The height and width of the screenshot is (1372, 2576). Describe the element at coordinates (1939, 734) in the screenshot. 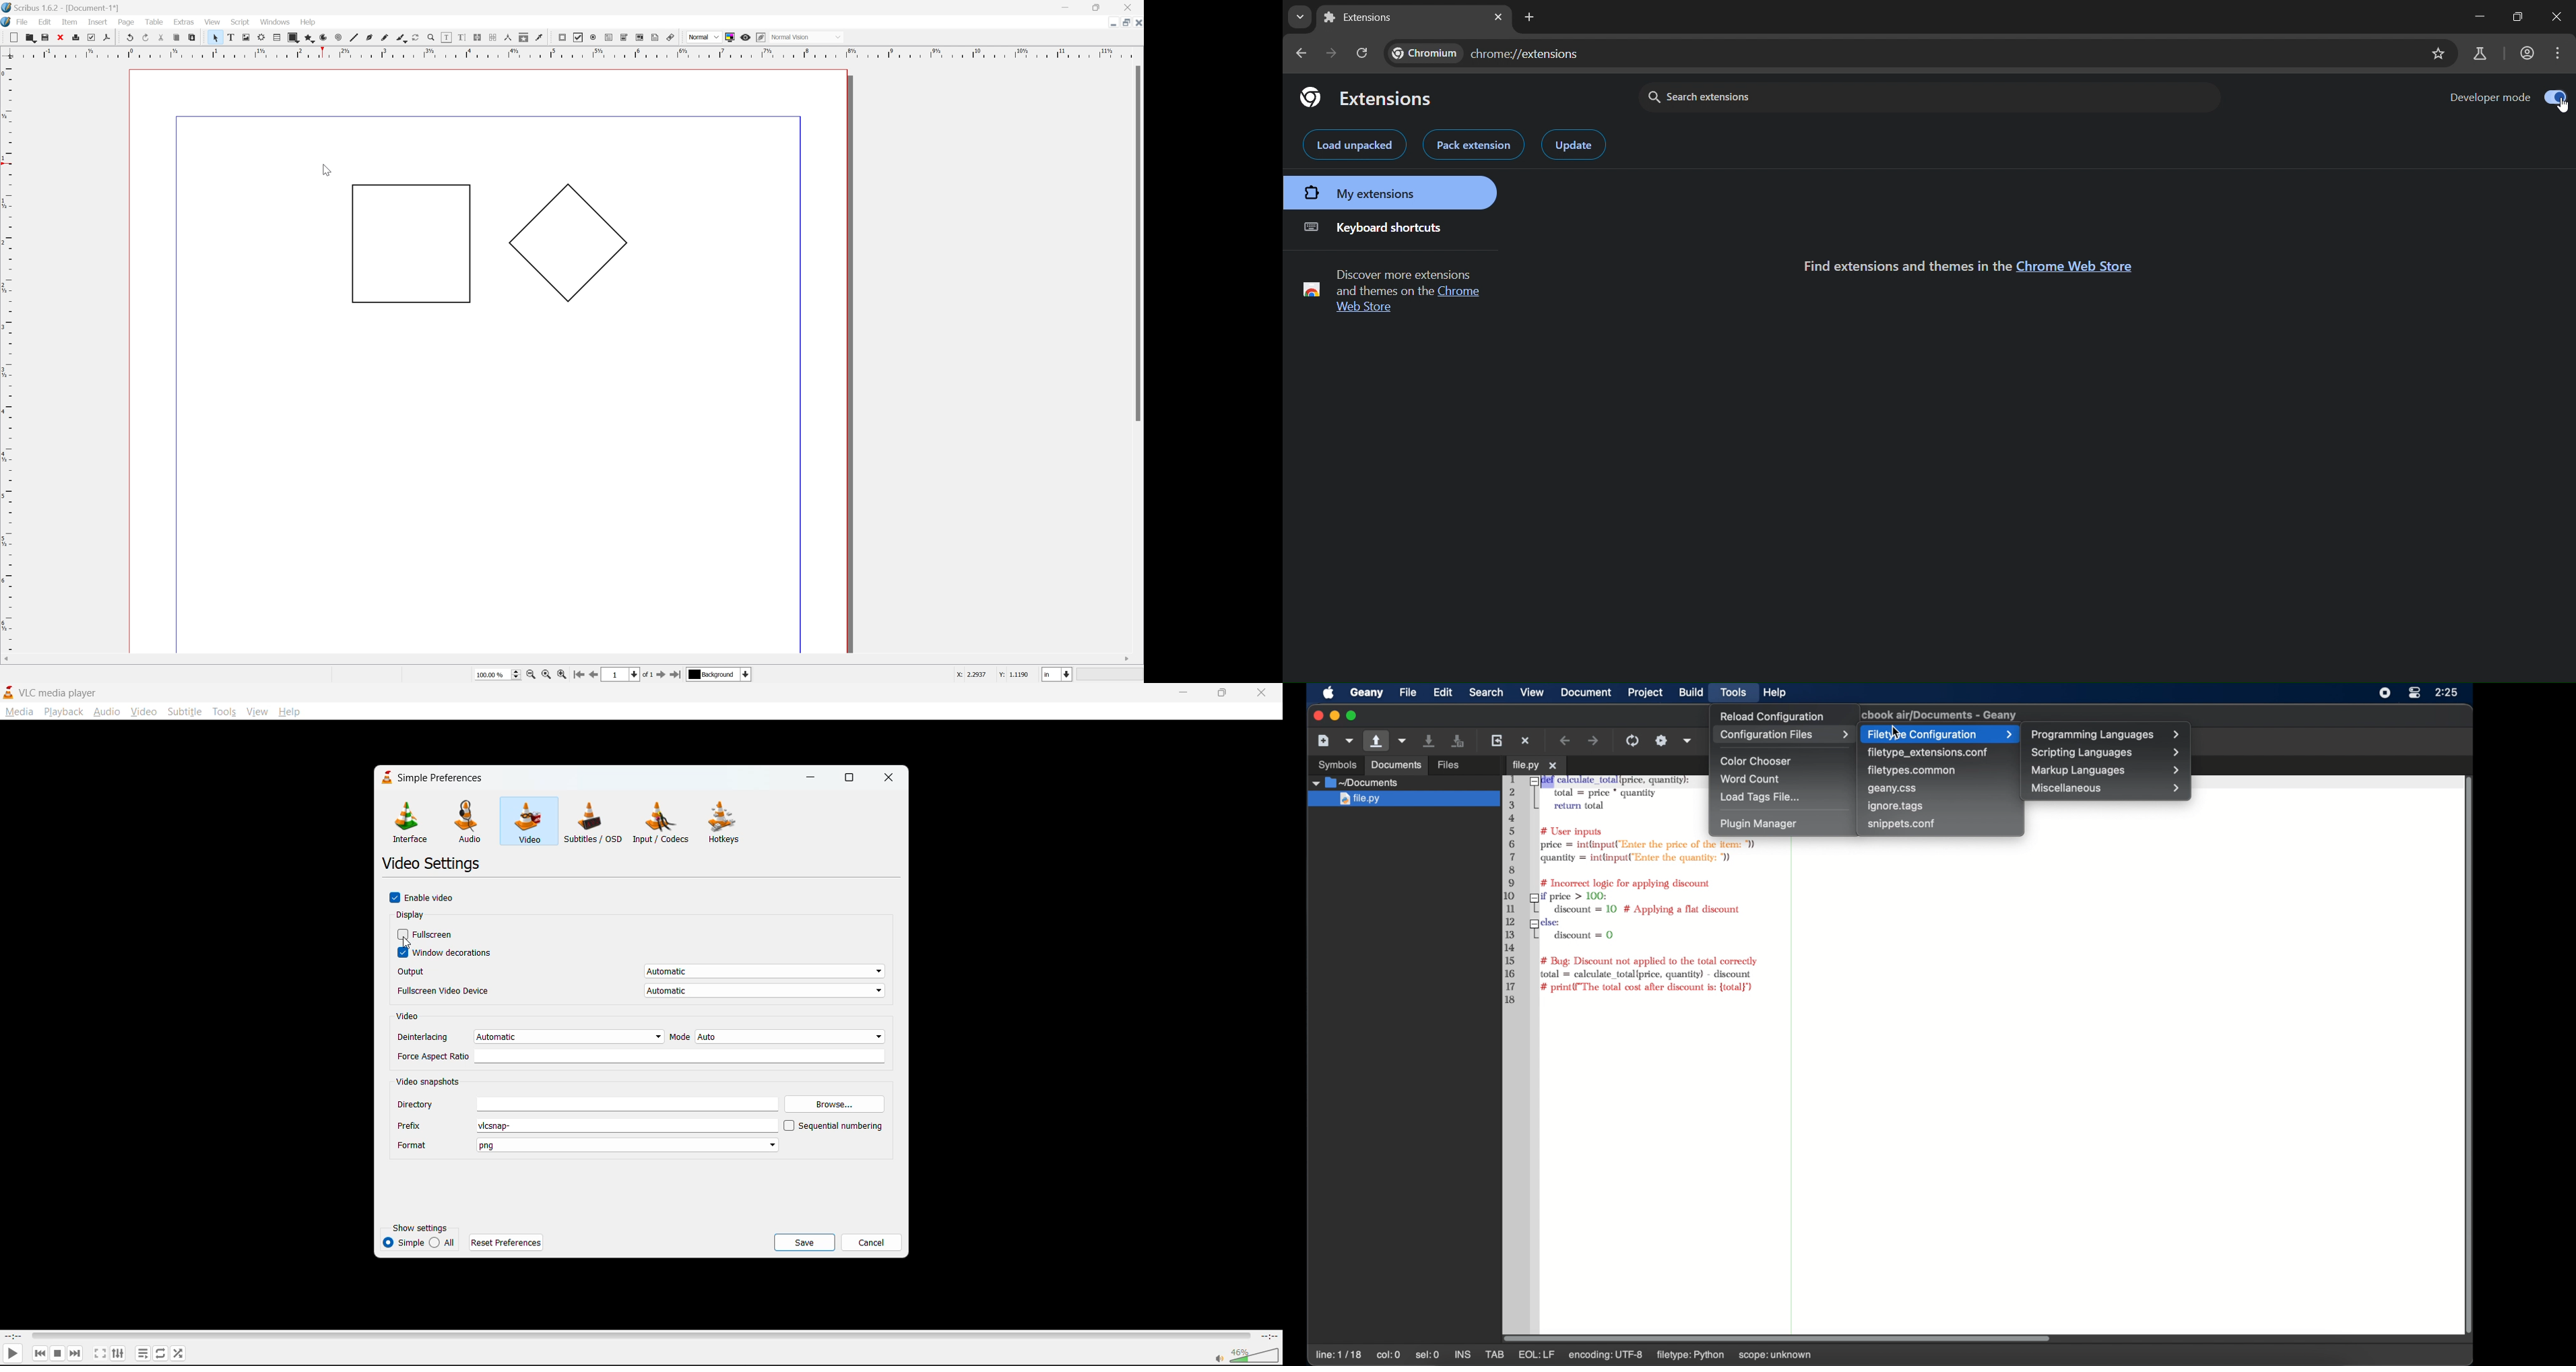

I see `filetype configuration menu` at that location.